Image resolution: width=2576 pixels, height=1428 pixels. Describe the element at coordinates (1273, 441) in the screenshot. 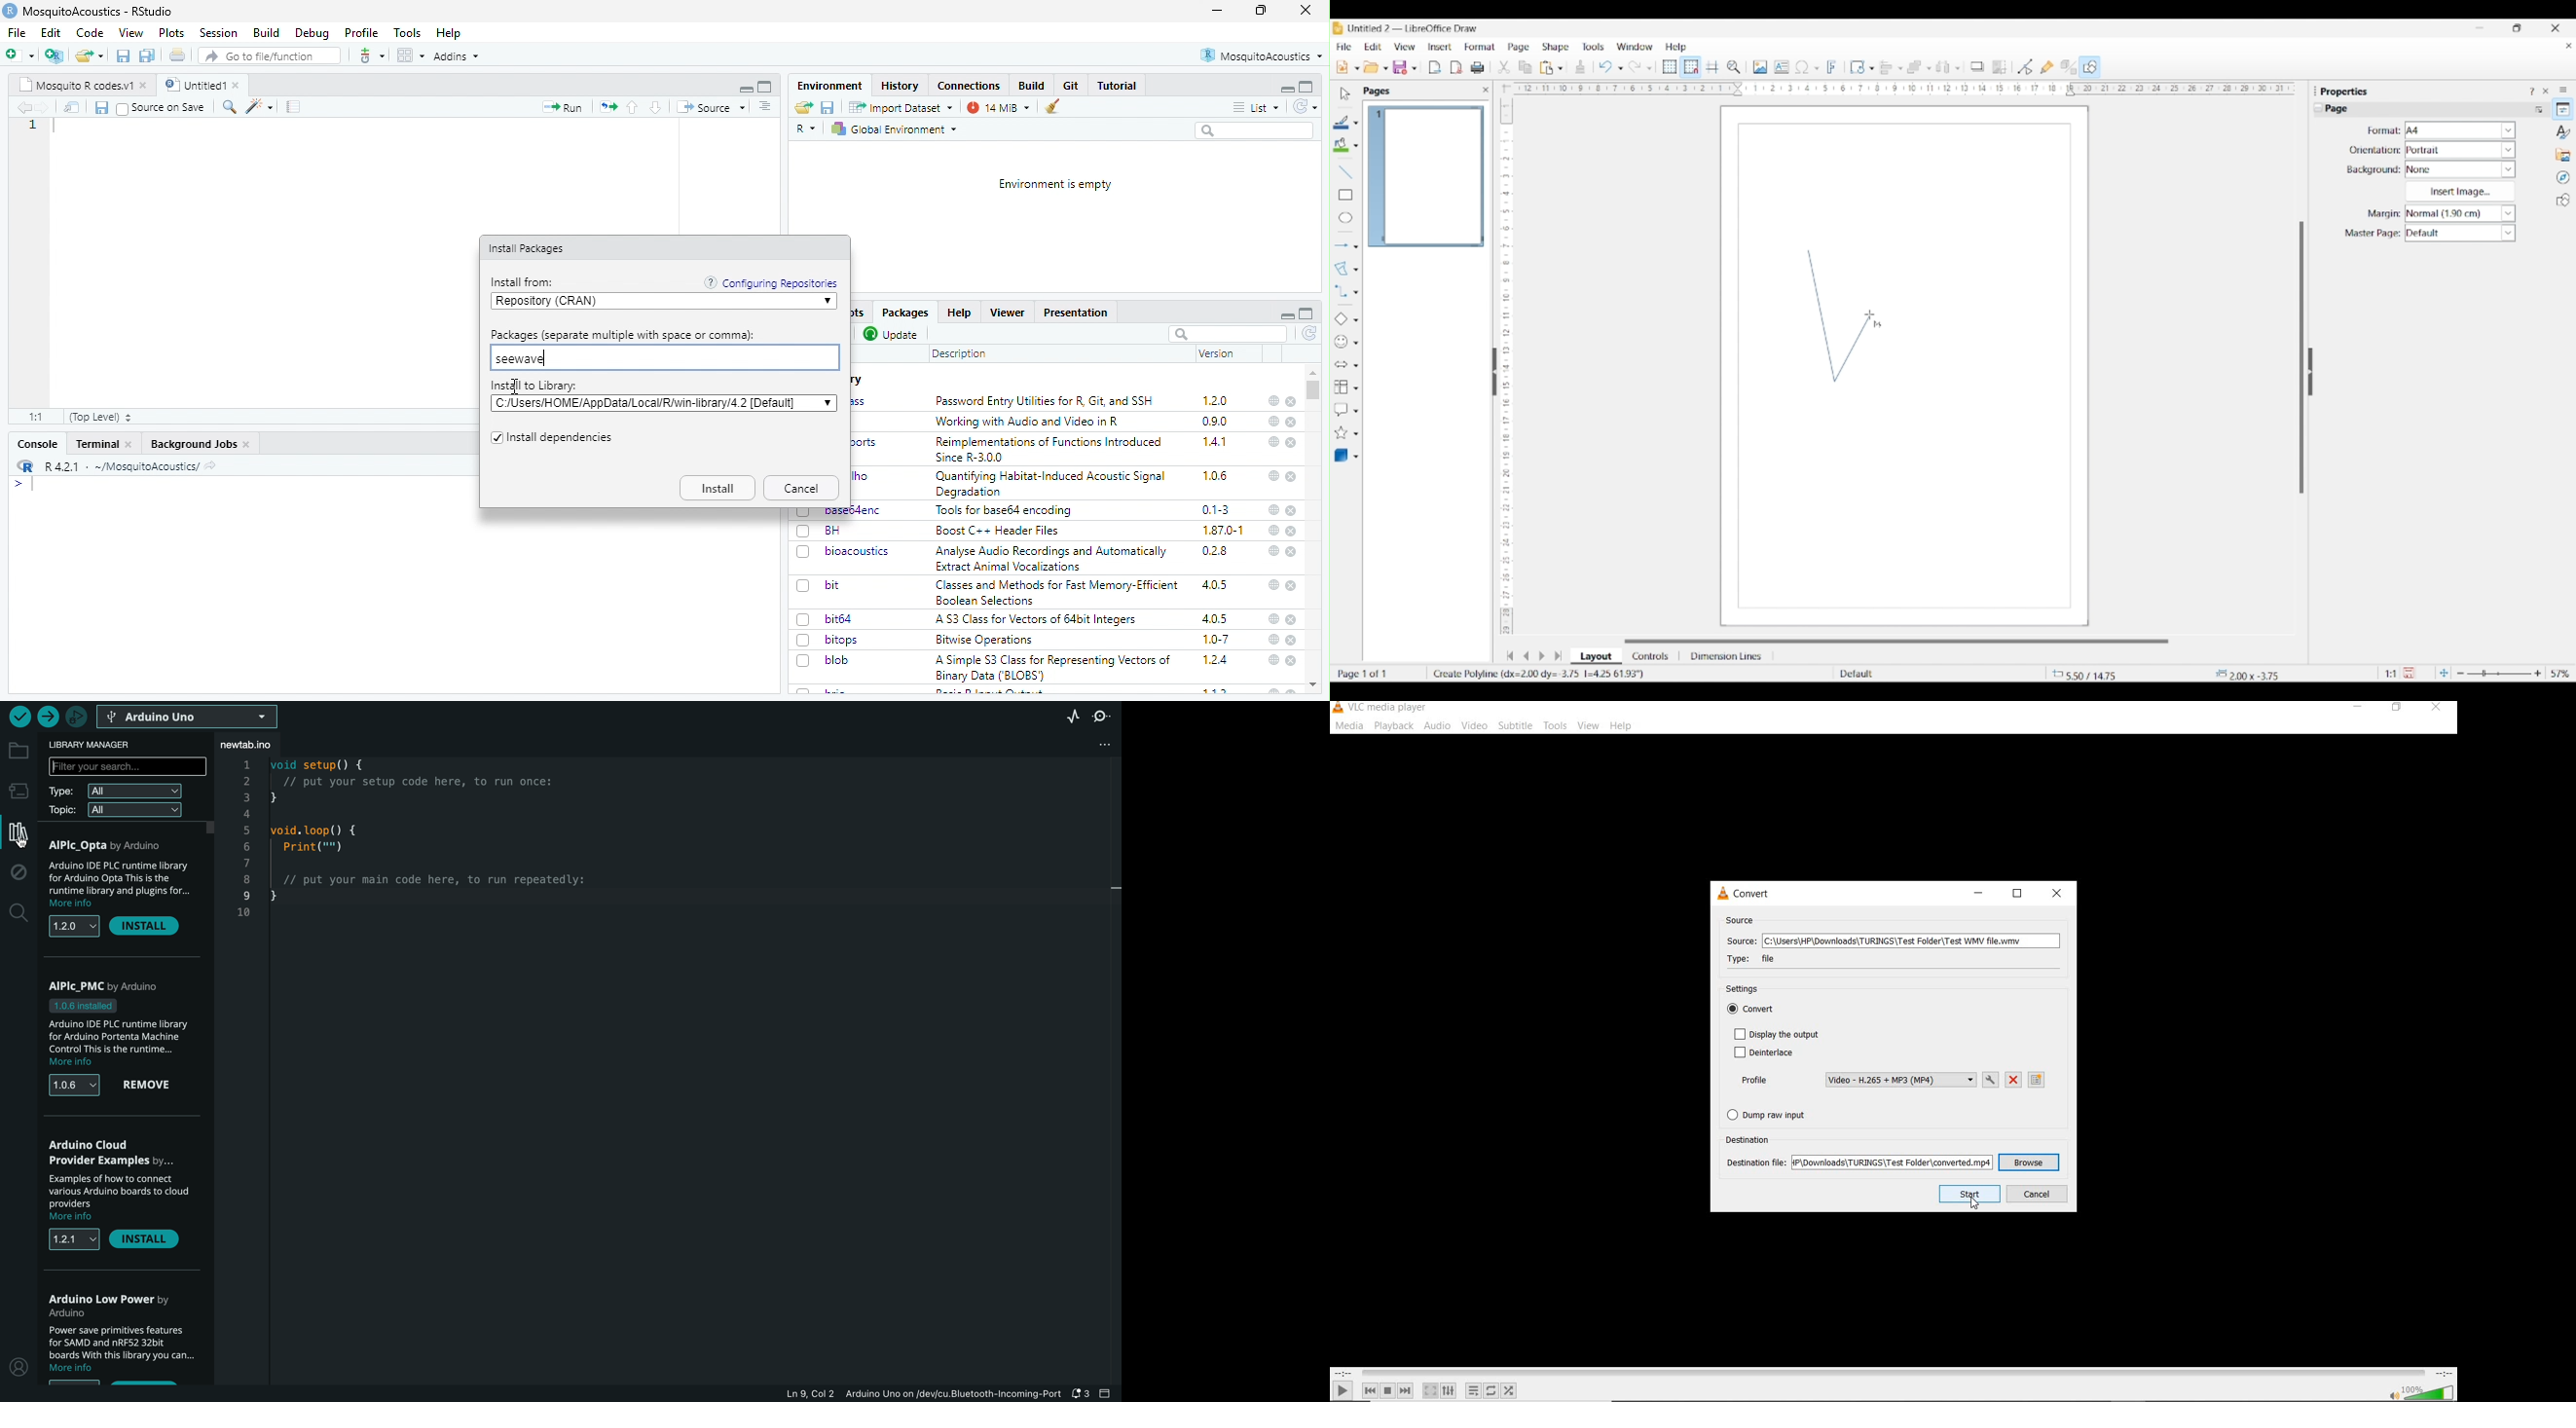

I see `web` at that location.